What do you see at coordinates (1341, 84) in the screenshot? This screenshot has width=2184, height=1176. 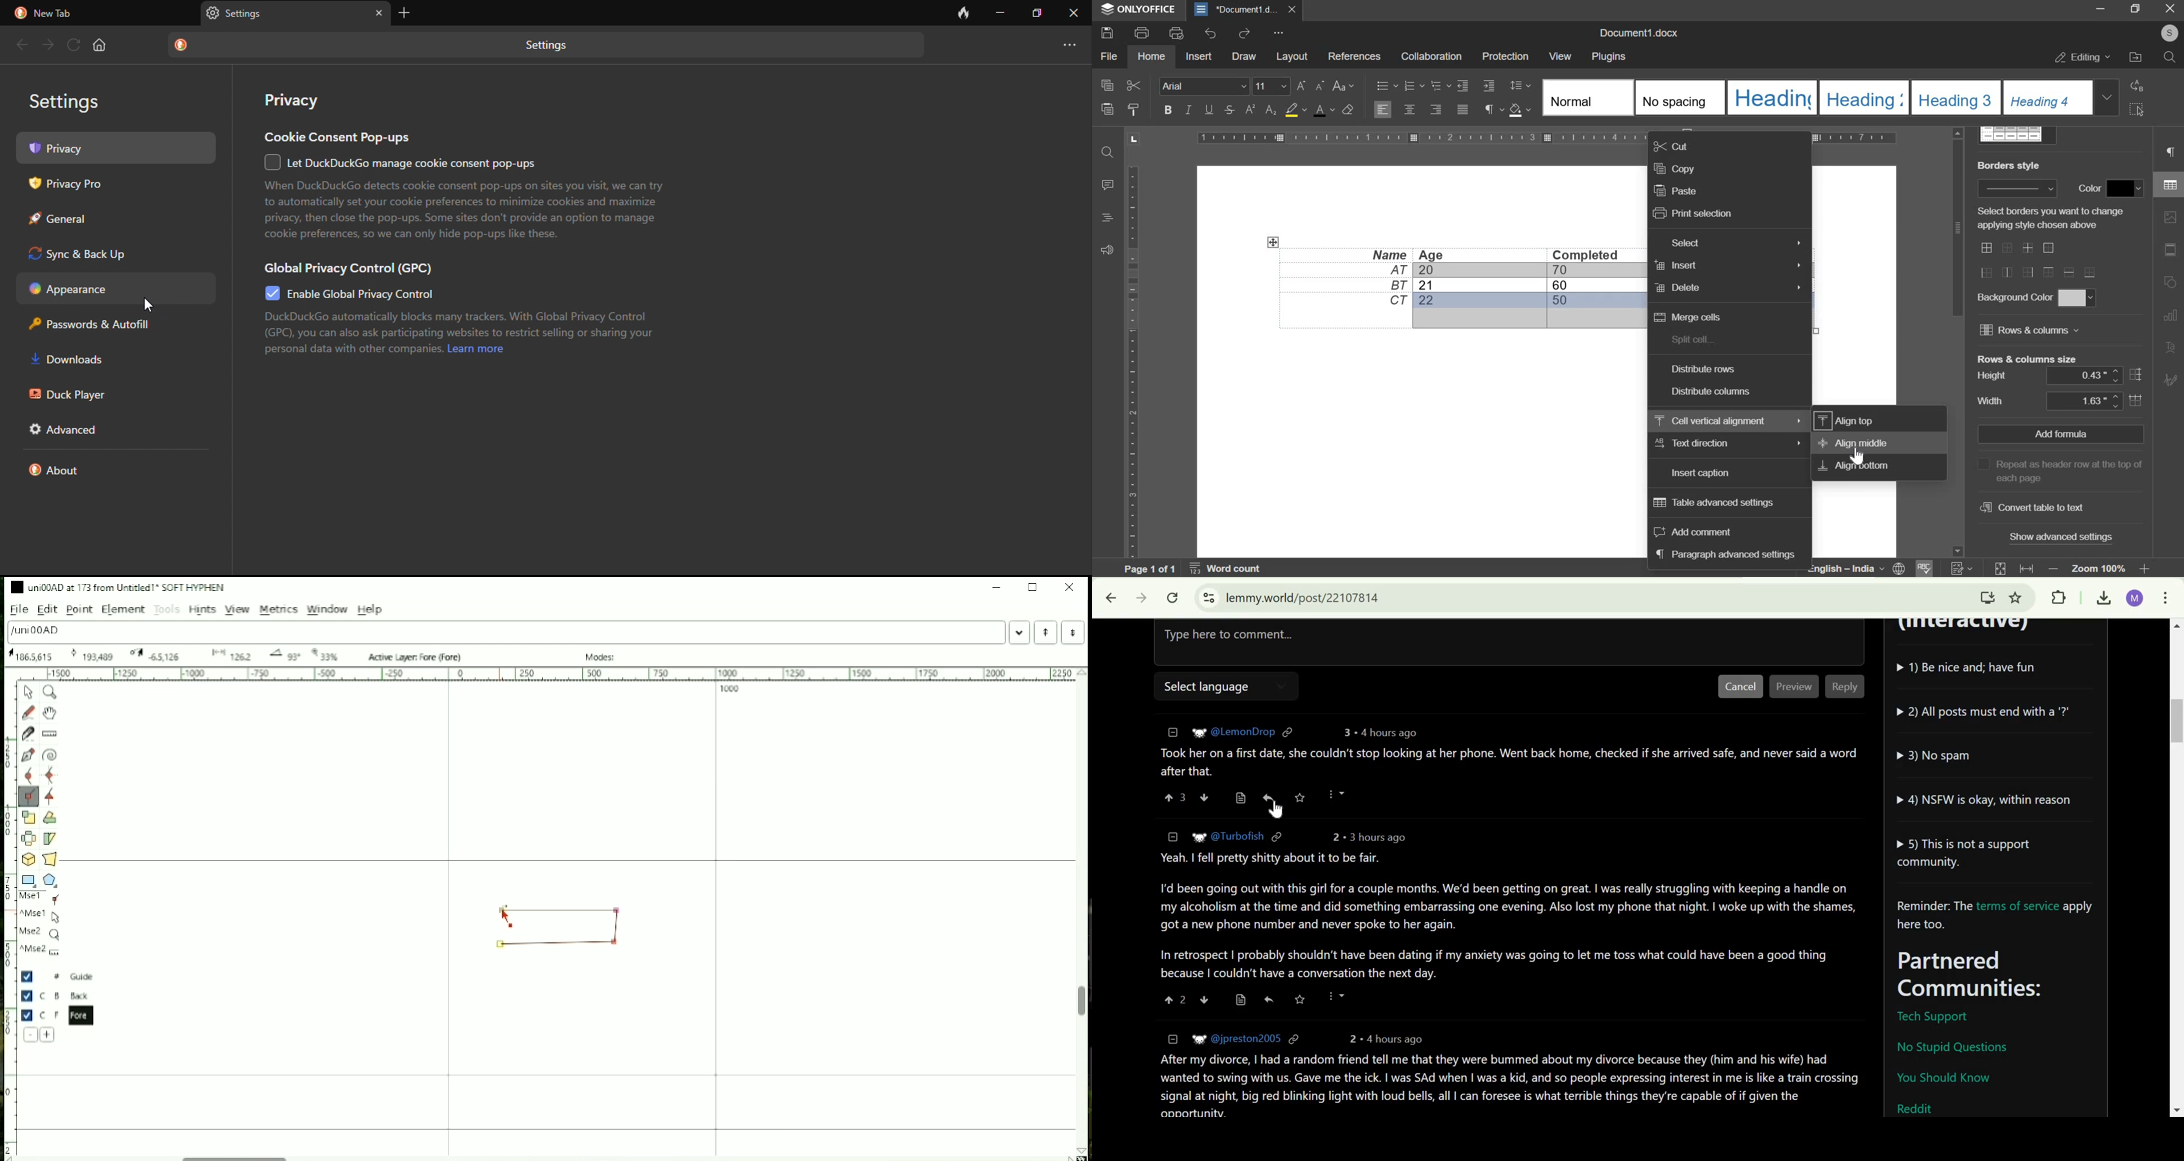 I see `change case` at bounding box center [1341, 84].